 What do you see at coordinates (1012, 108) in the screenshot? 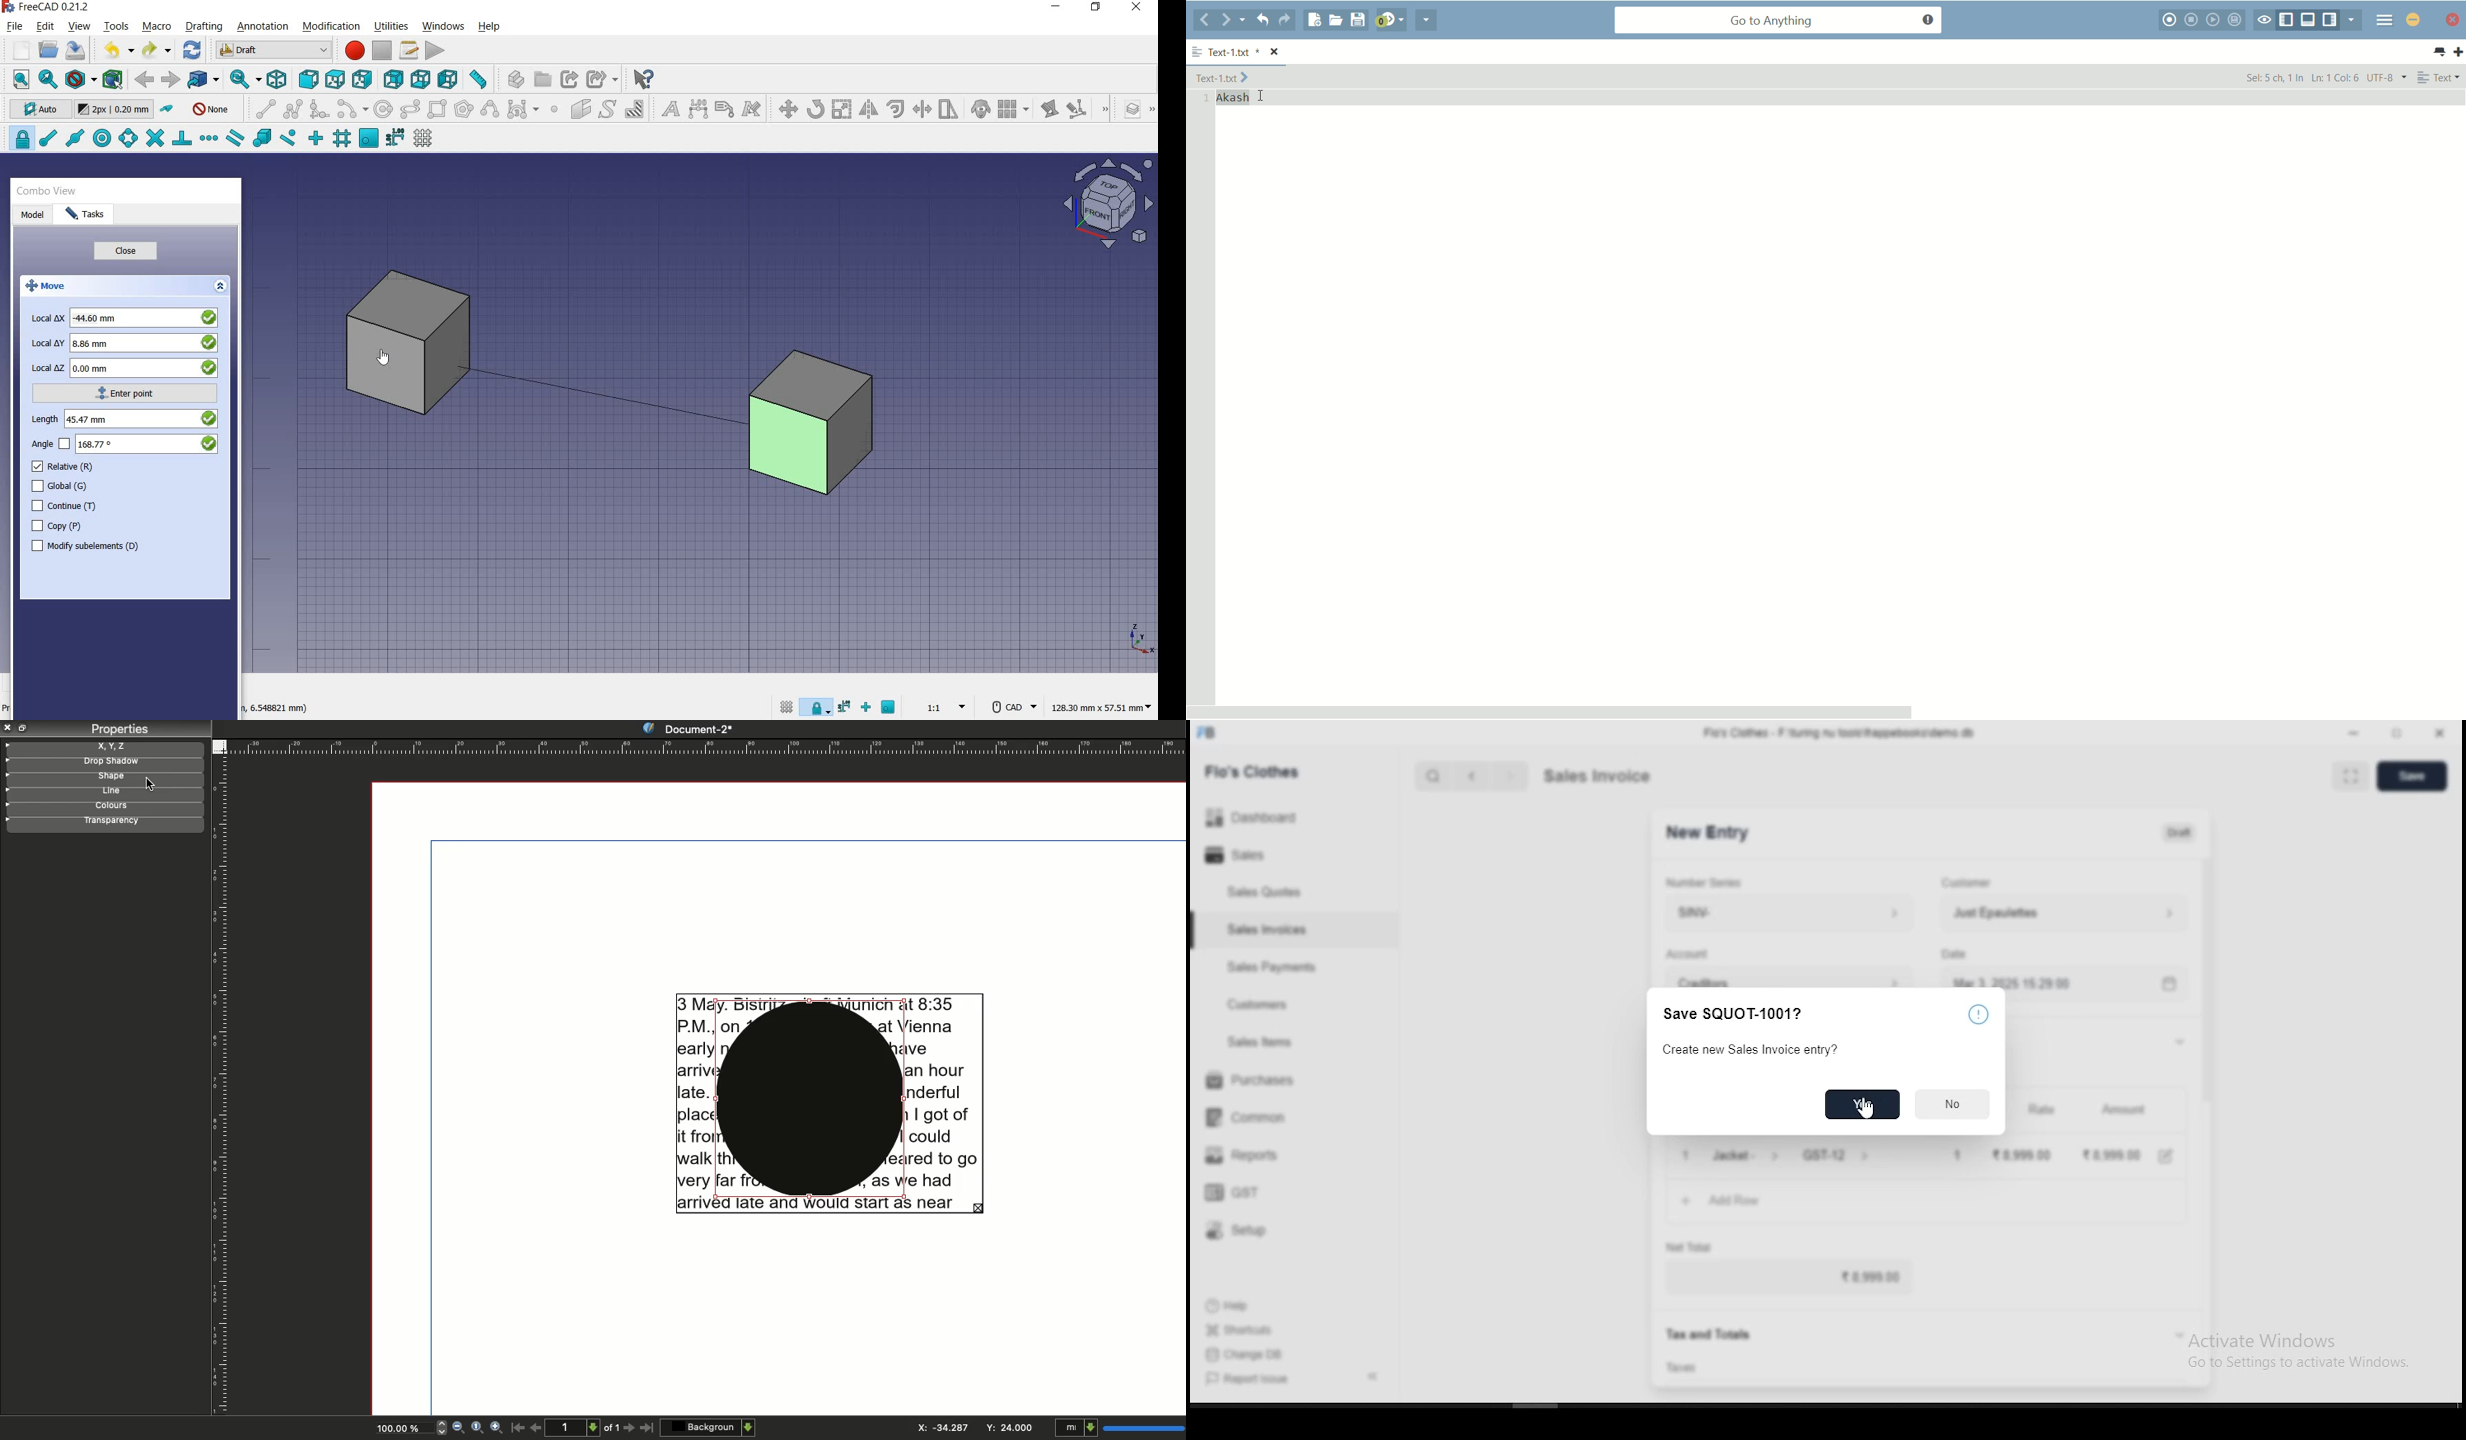
I see `array tools` at bounding box center [1012, 108].